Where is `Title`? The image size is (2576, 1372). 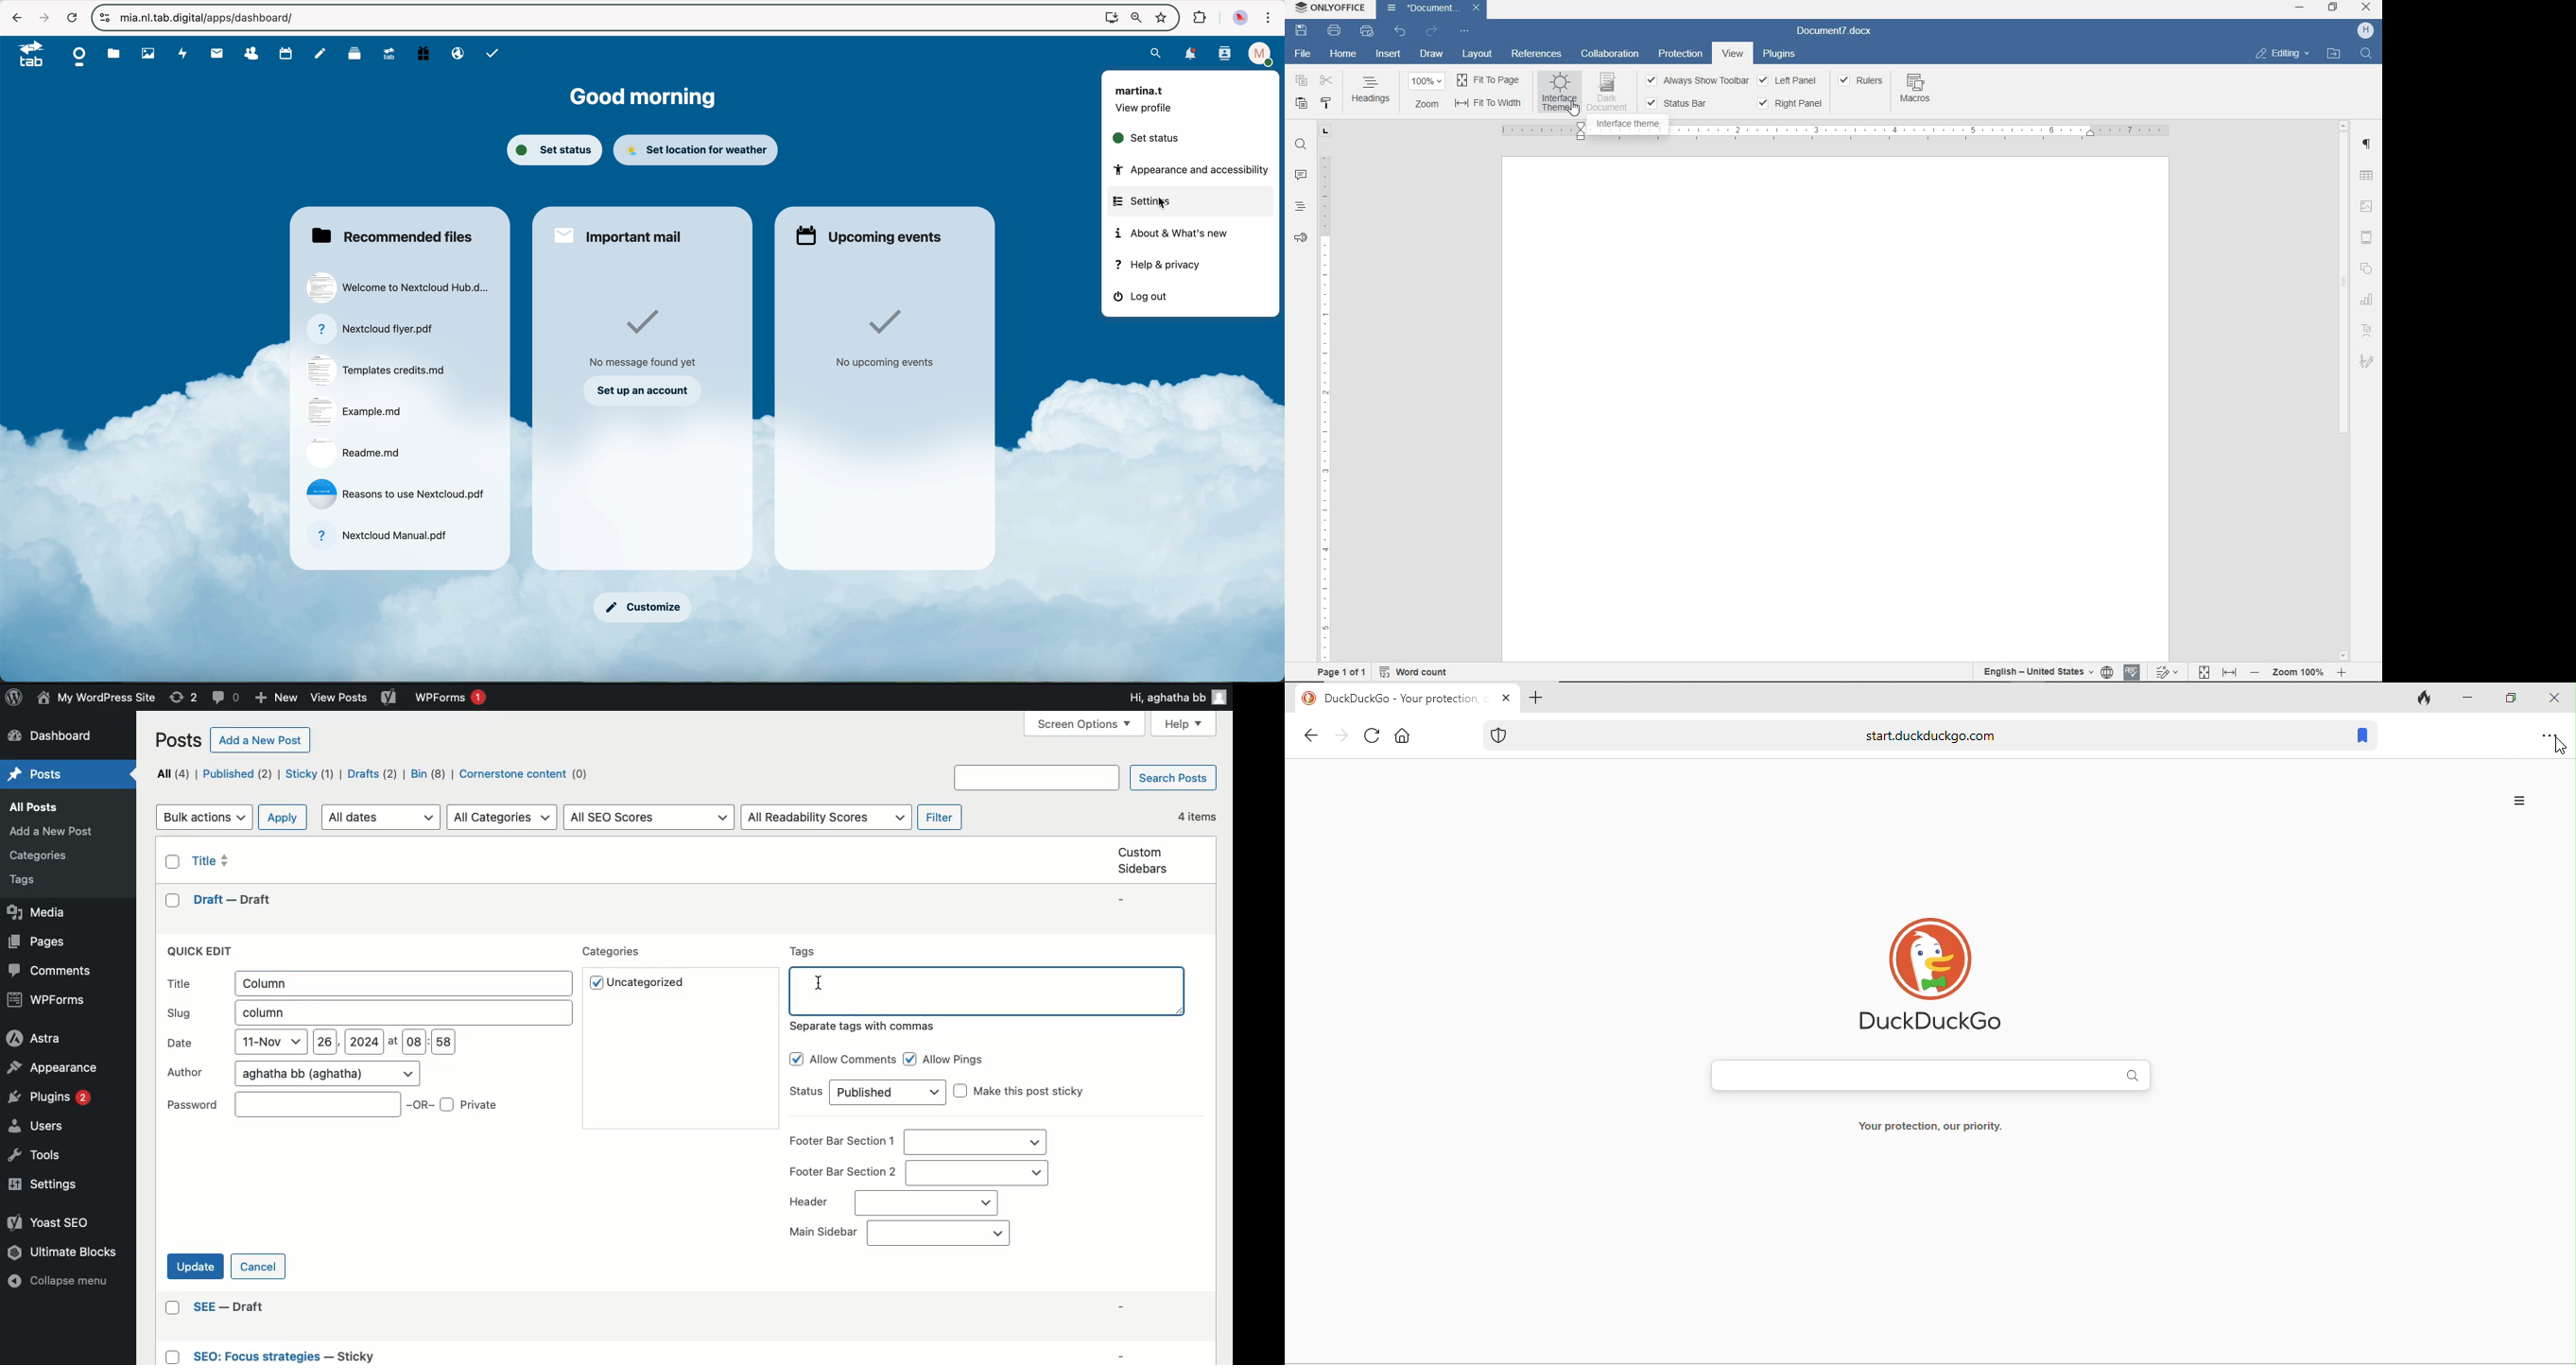
Title is located at coordinates (214, 860).